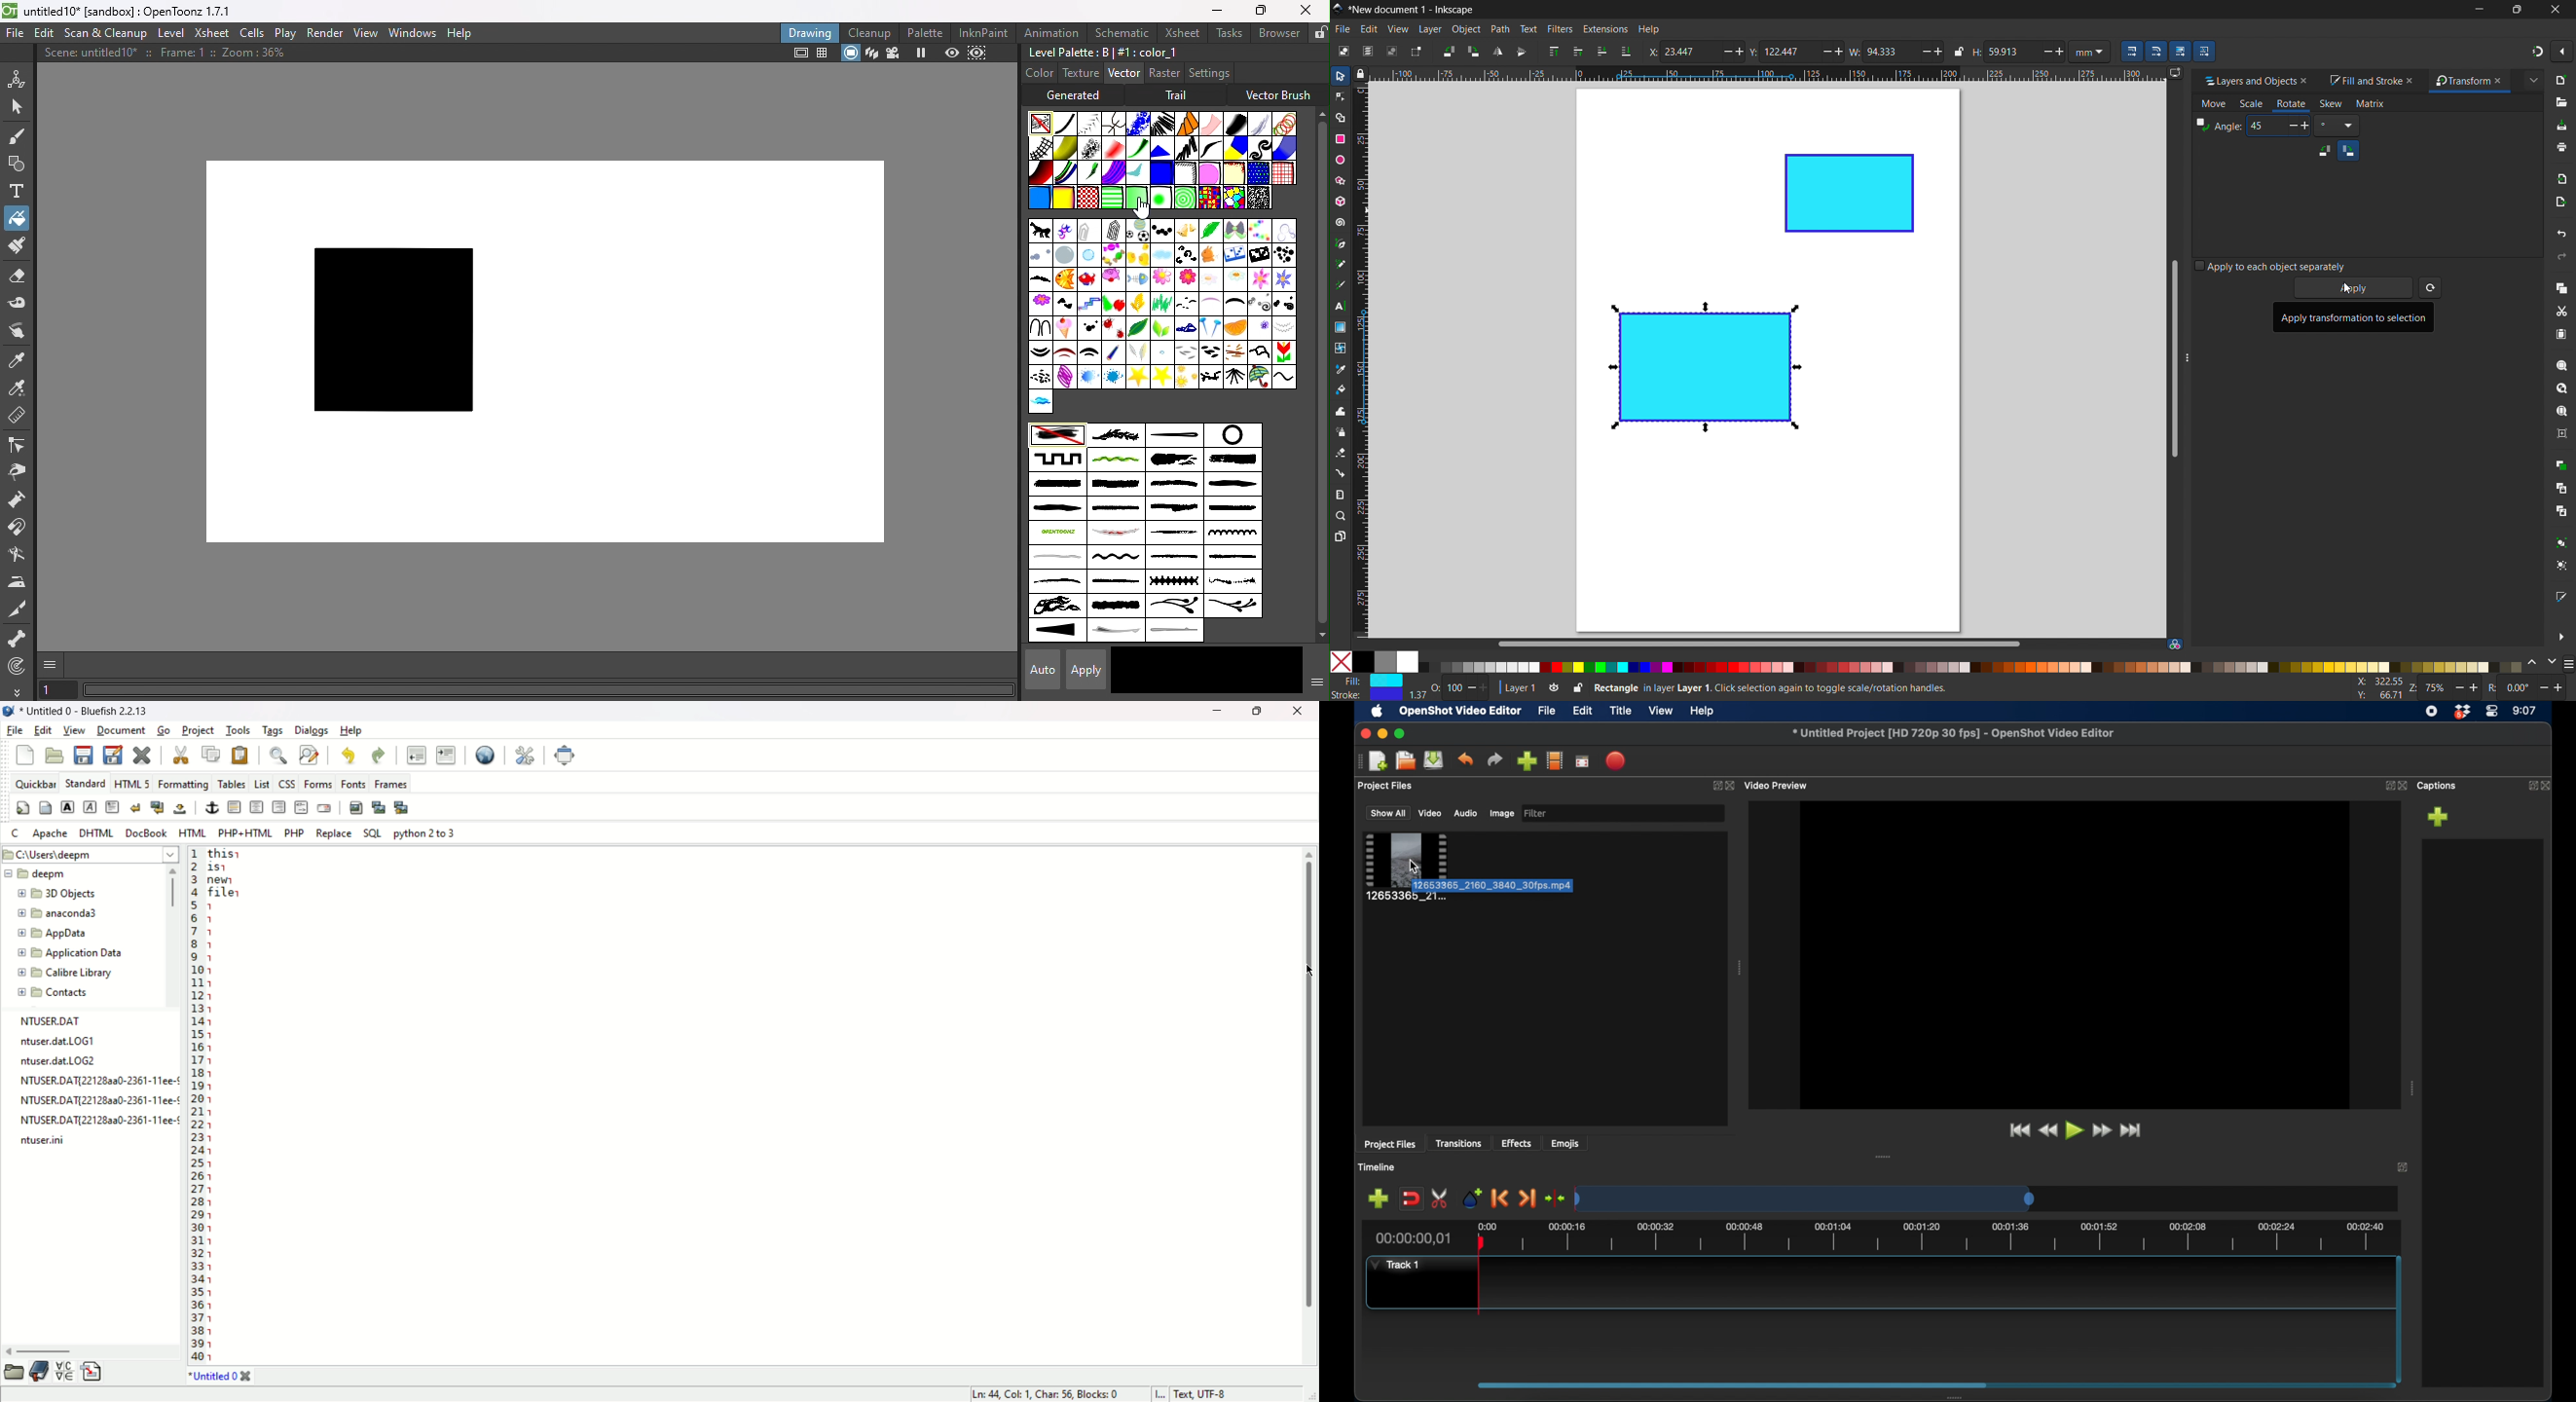  What do you see at coordinates (1577, 687) in the screenshot?
I see `toggle lock current layer` at bounding box center [1577, 687].